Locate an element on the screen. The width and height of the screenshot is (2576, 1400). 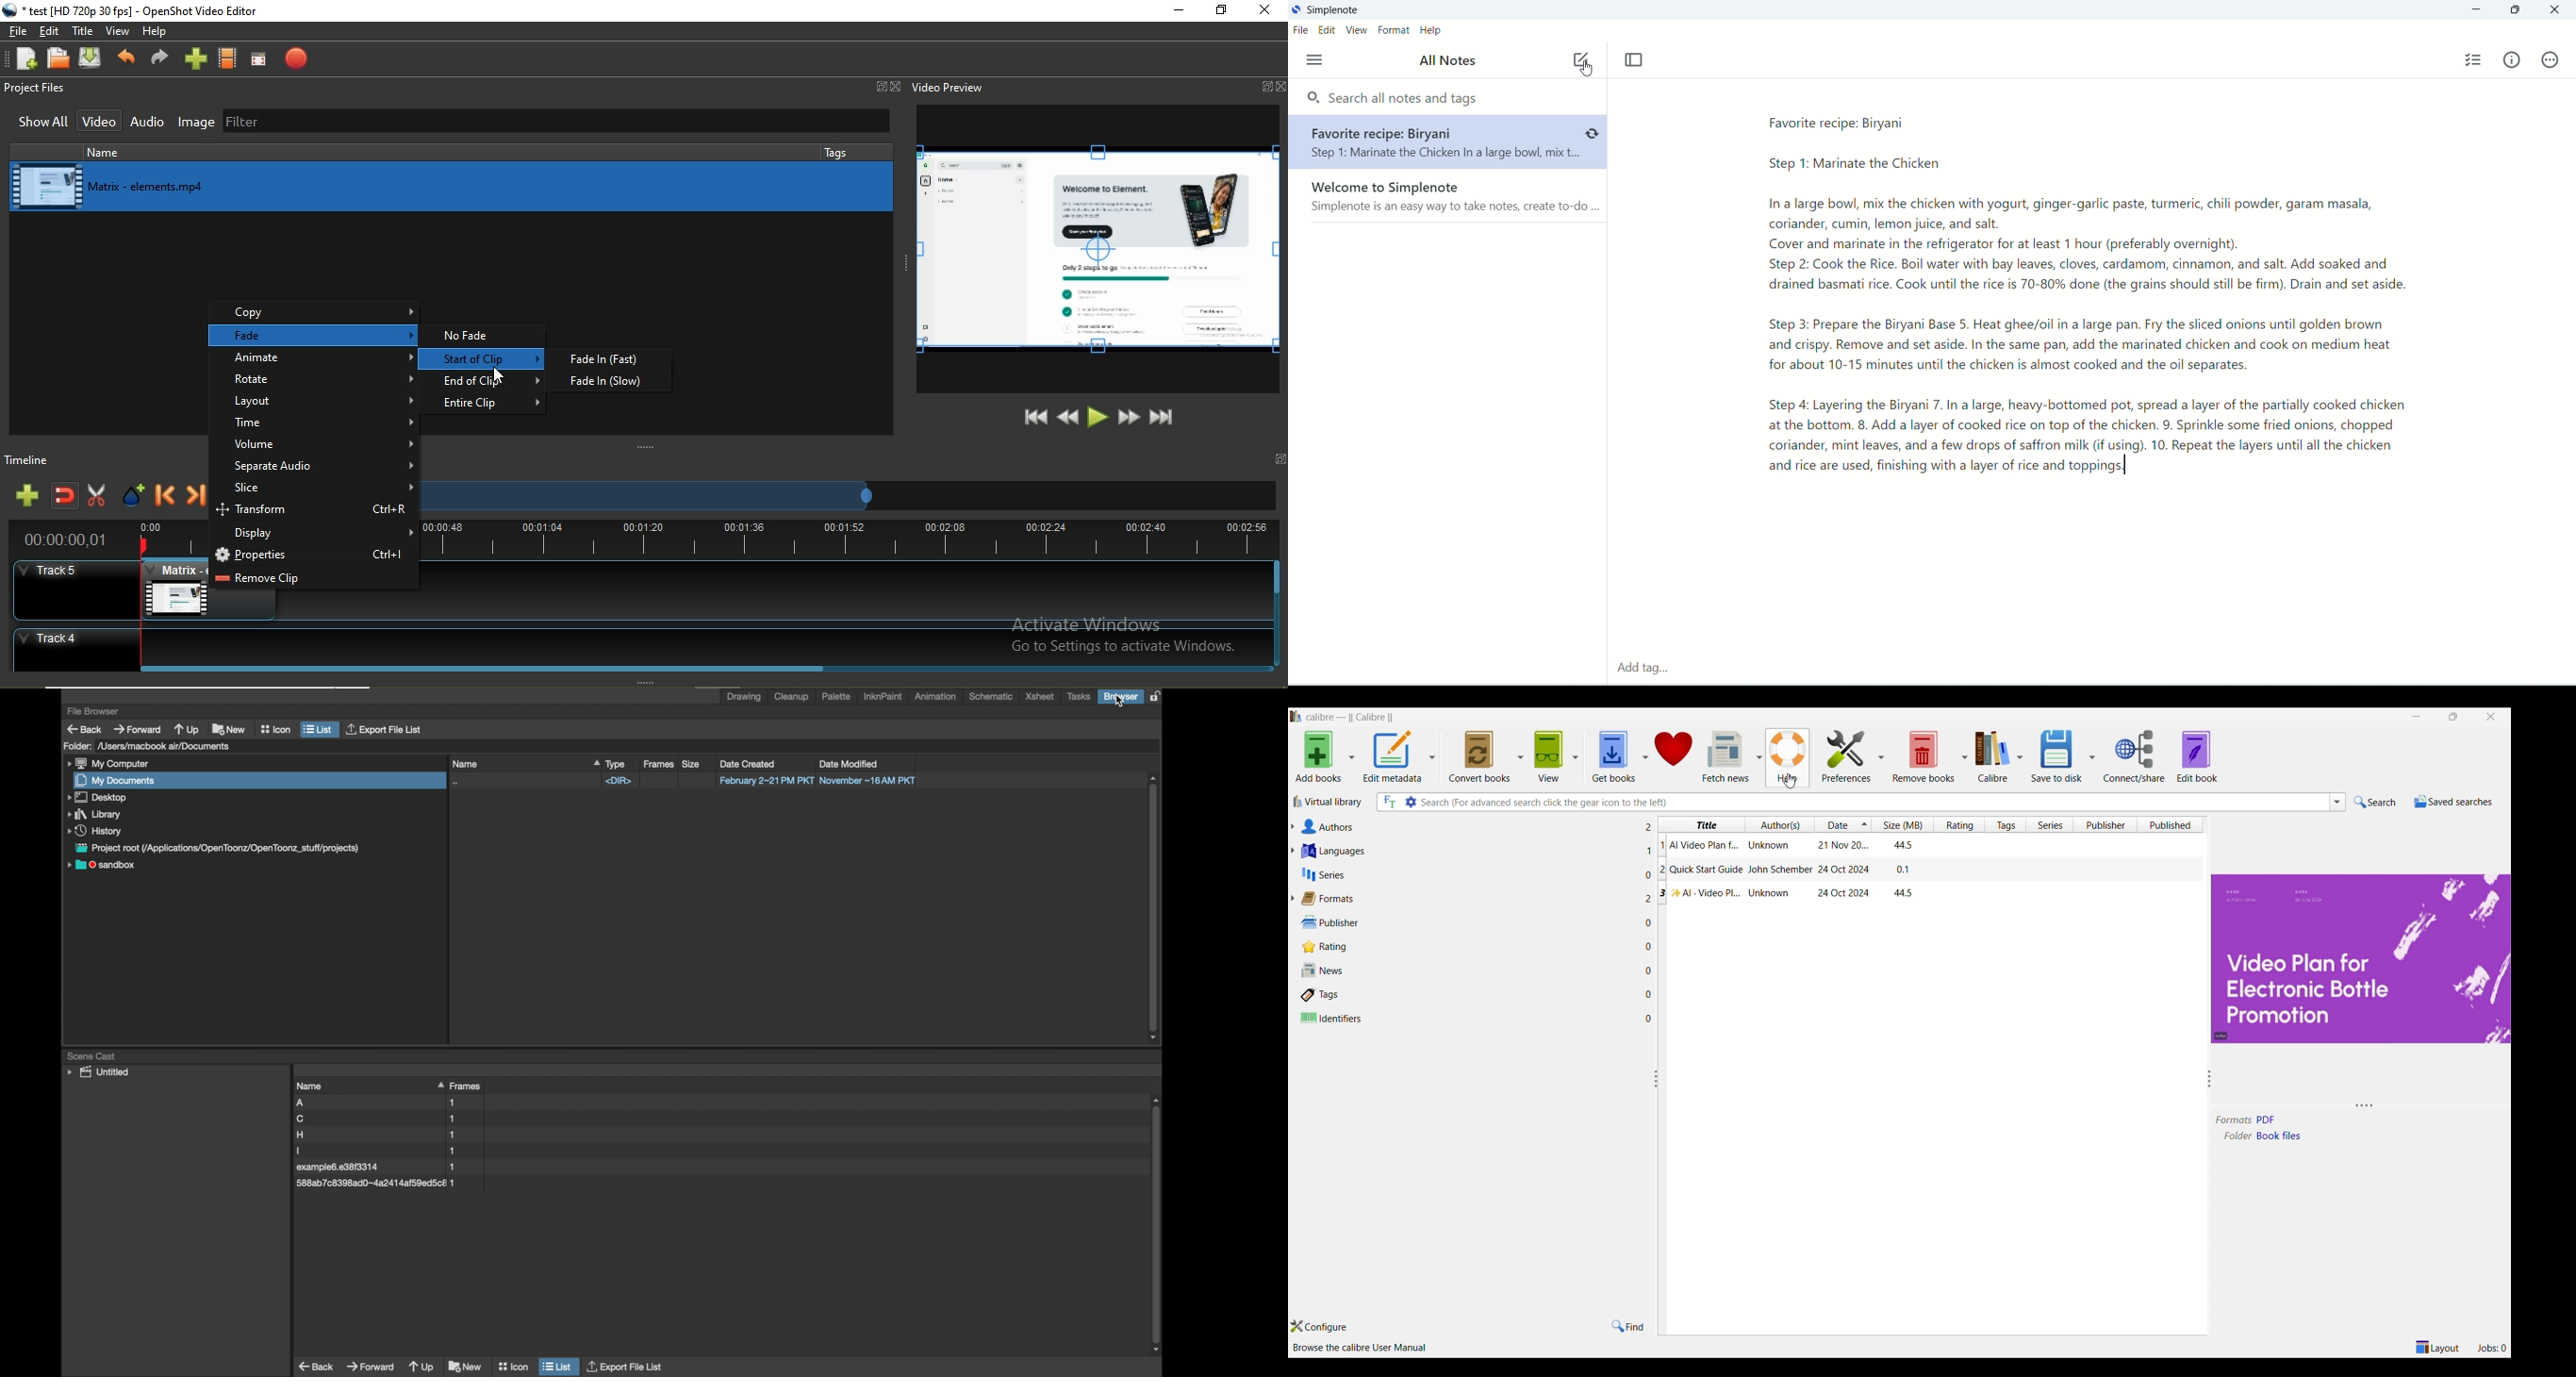
properties is located at coordinates (311, 556).